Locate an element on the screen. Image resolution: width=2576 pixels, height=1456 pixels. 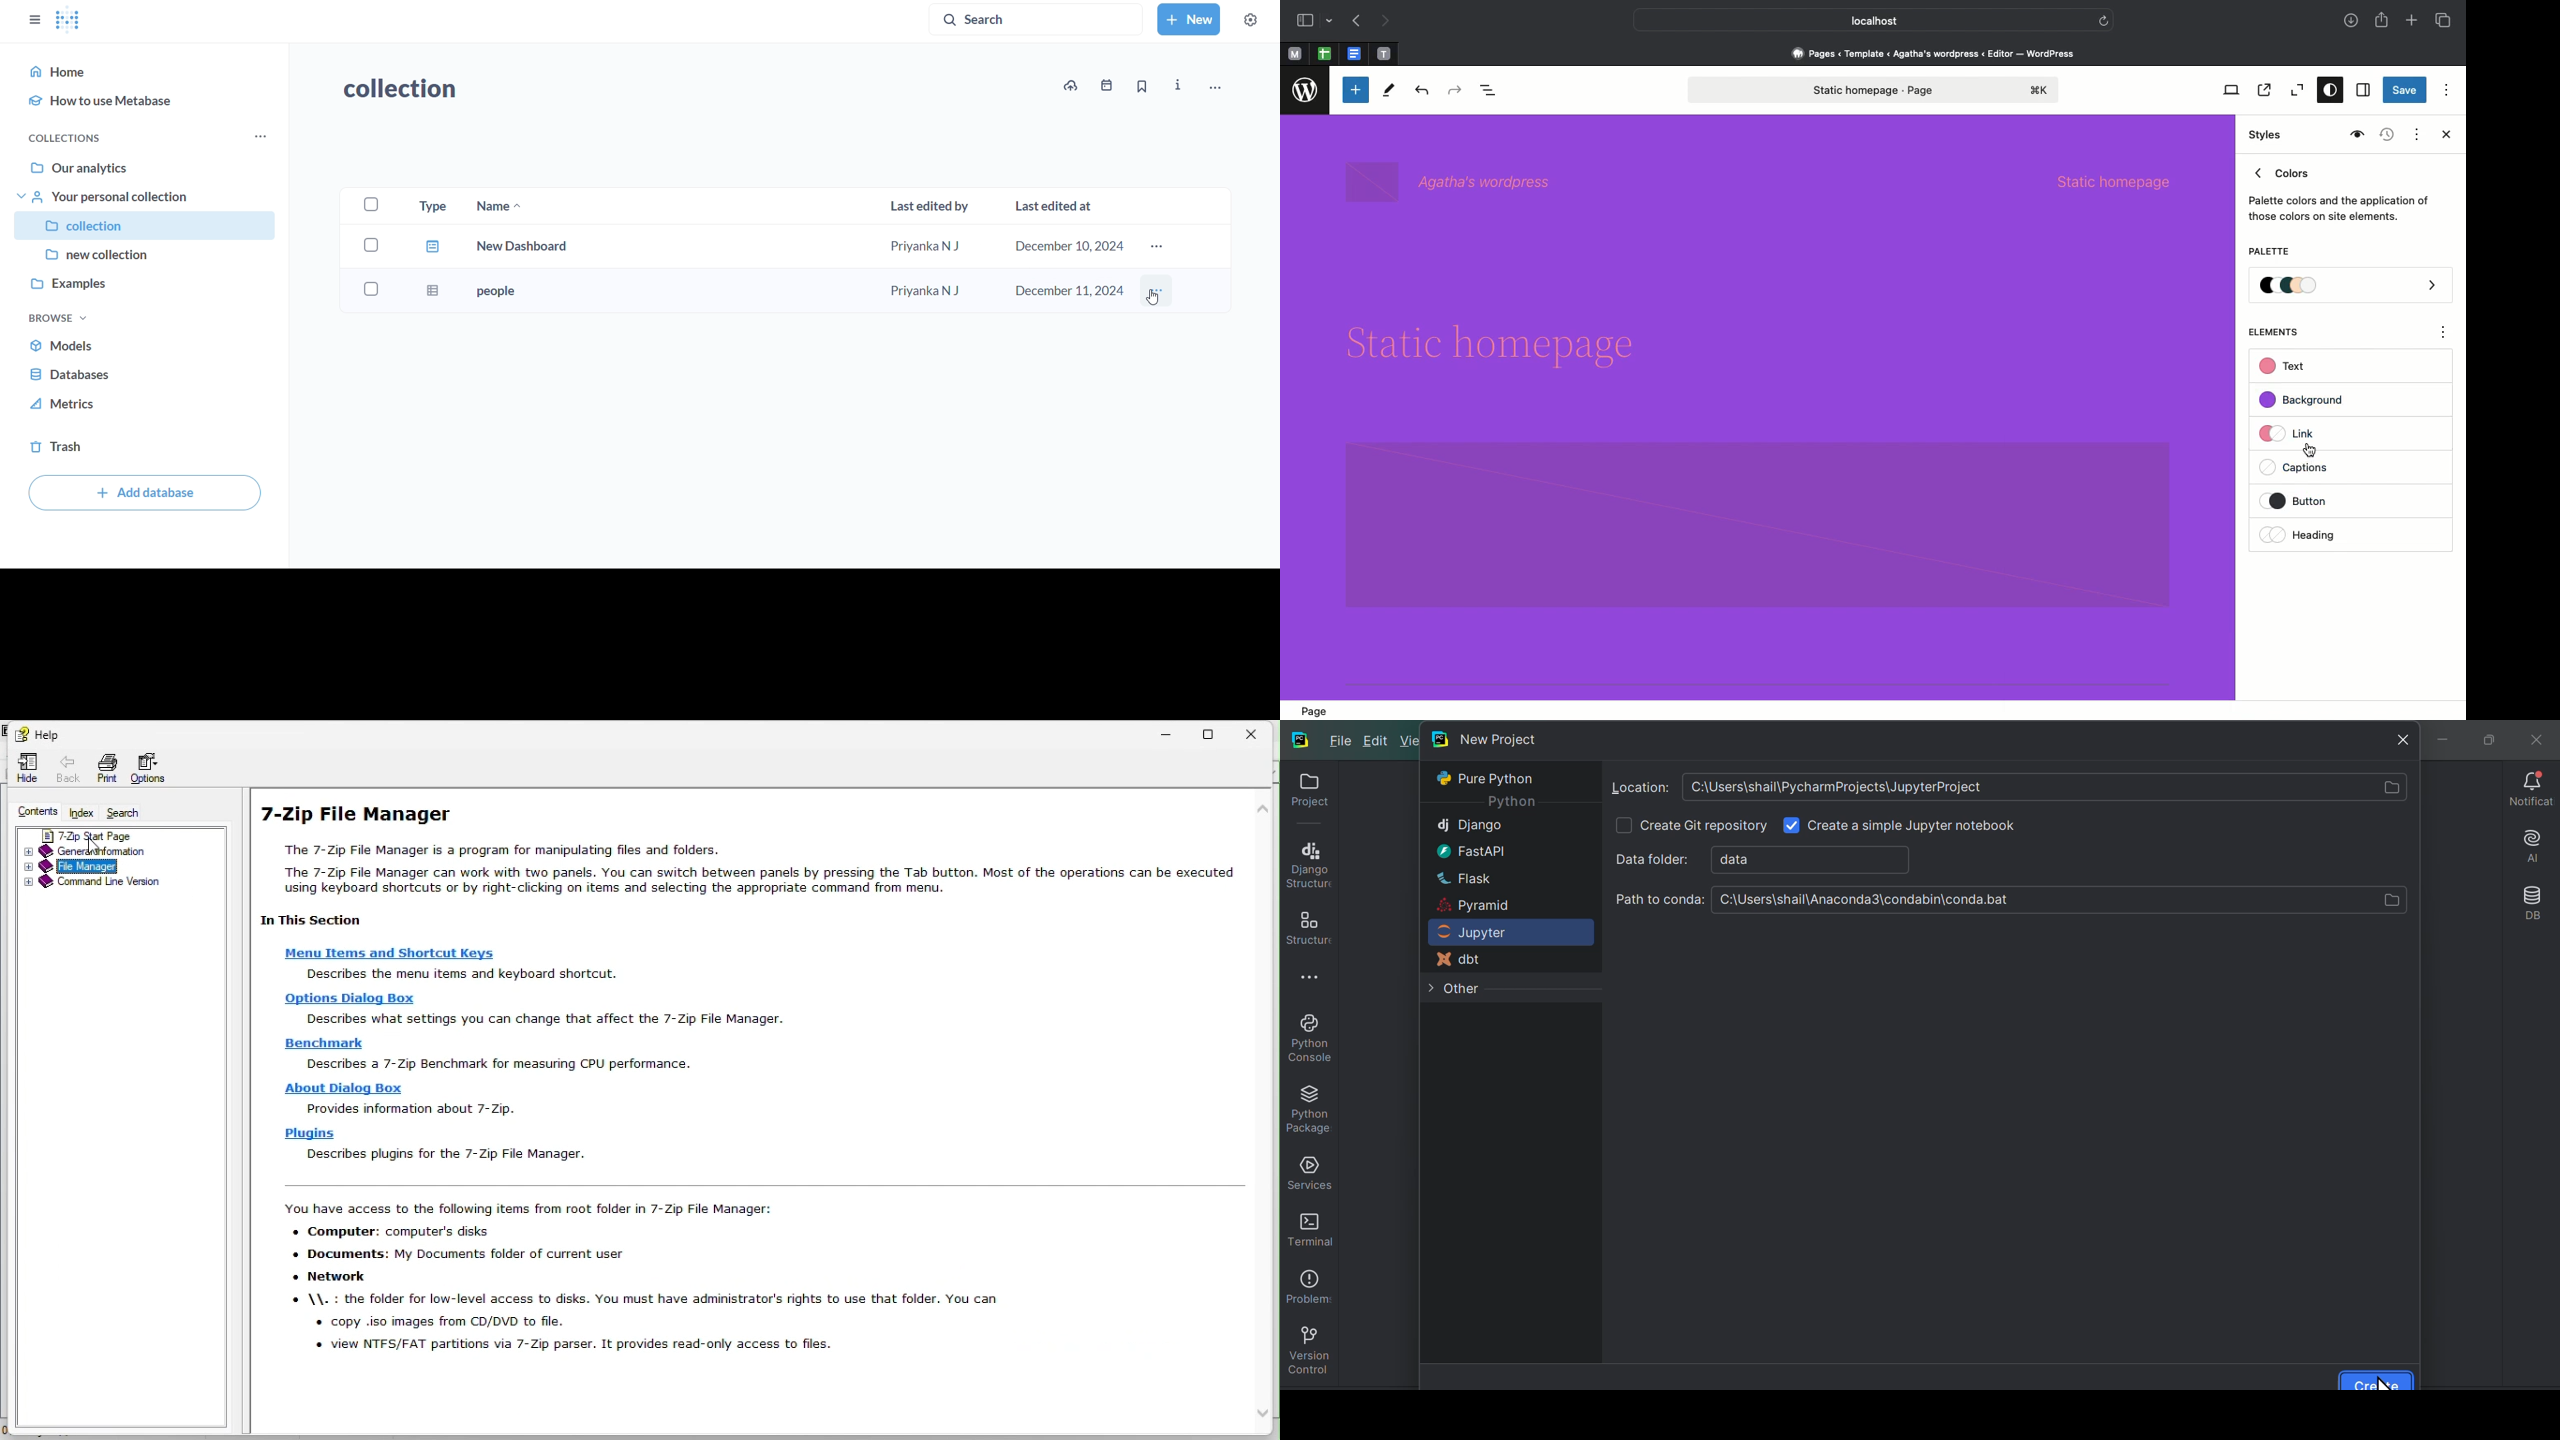
Downloads is located at coordinates (2353, 22).